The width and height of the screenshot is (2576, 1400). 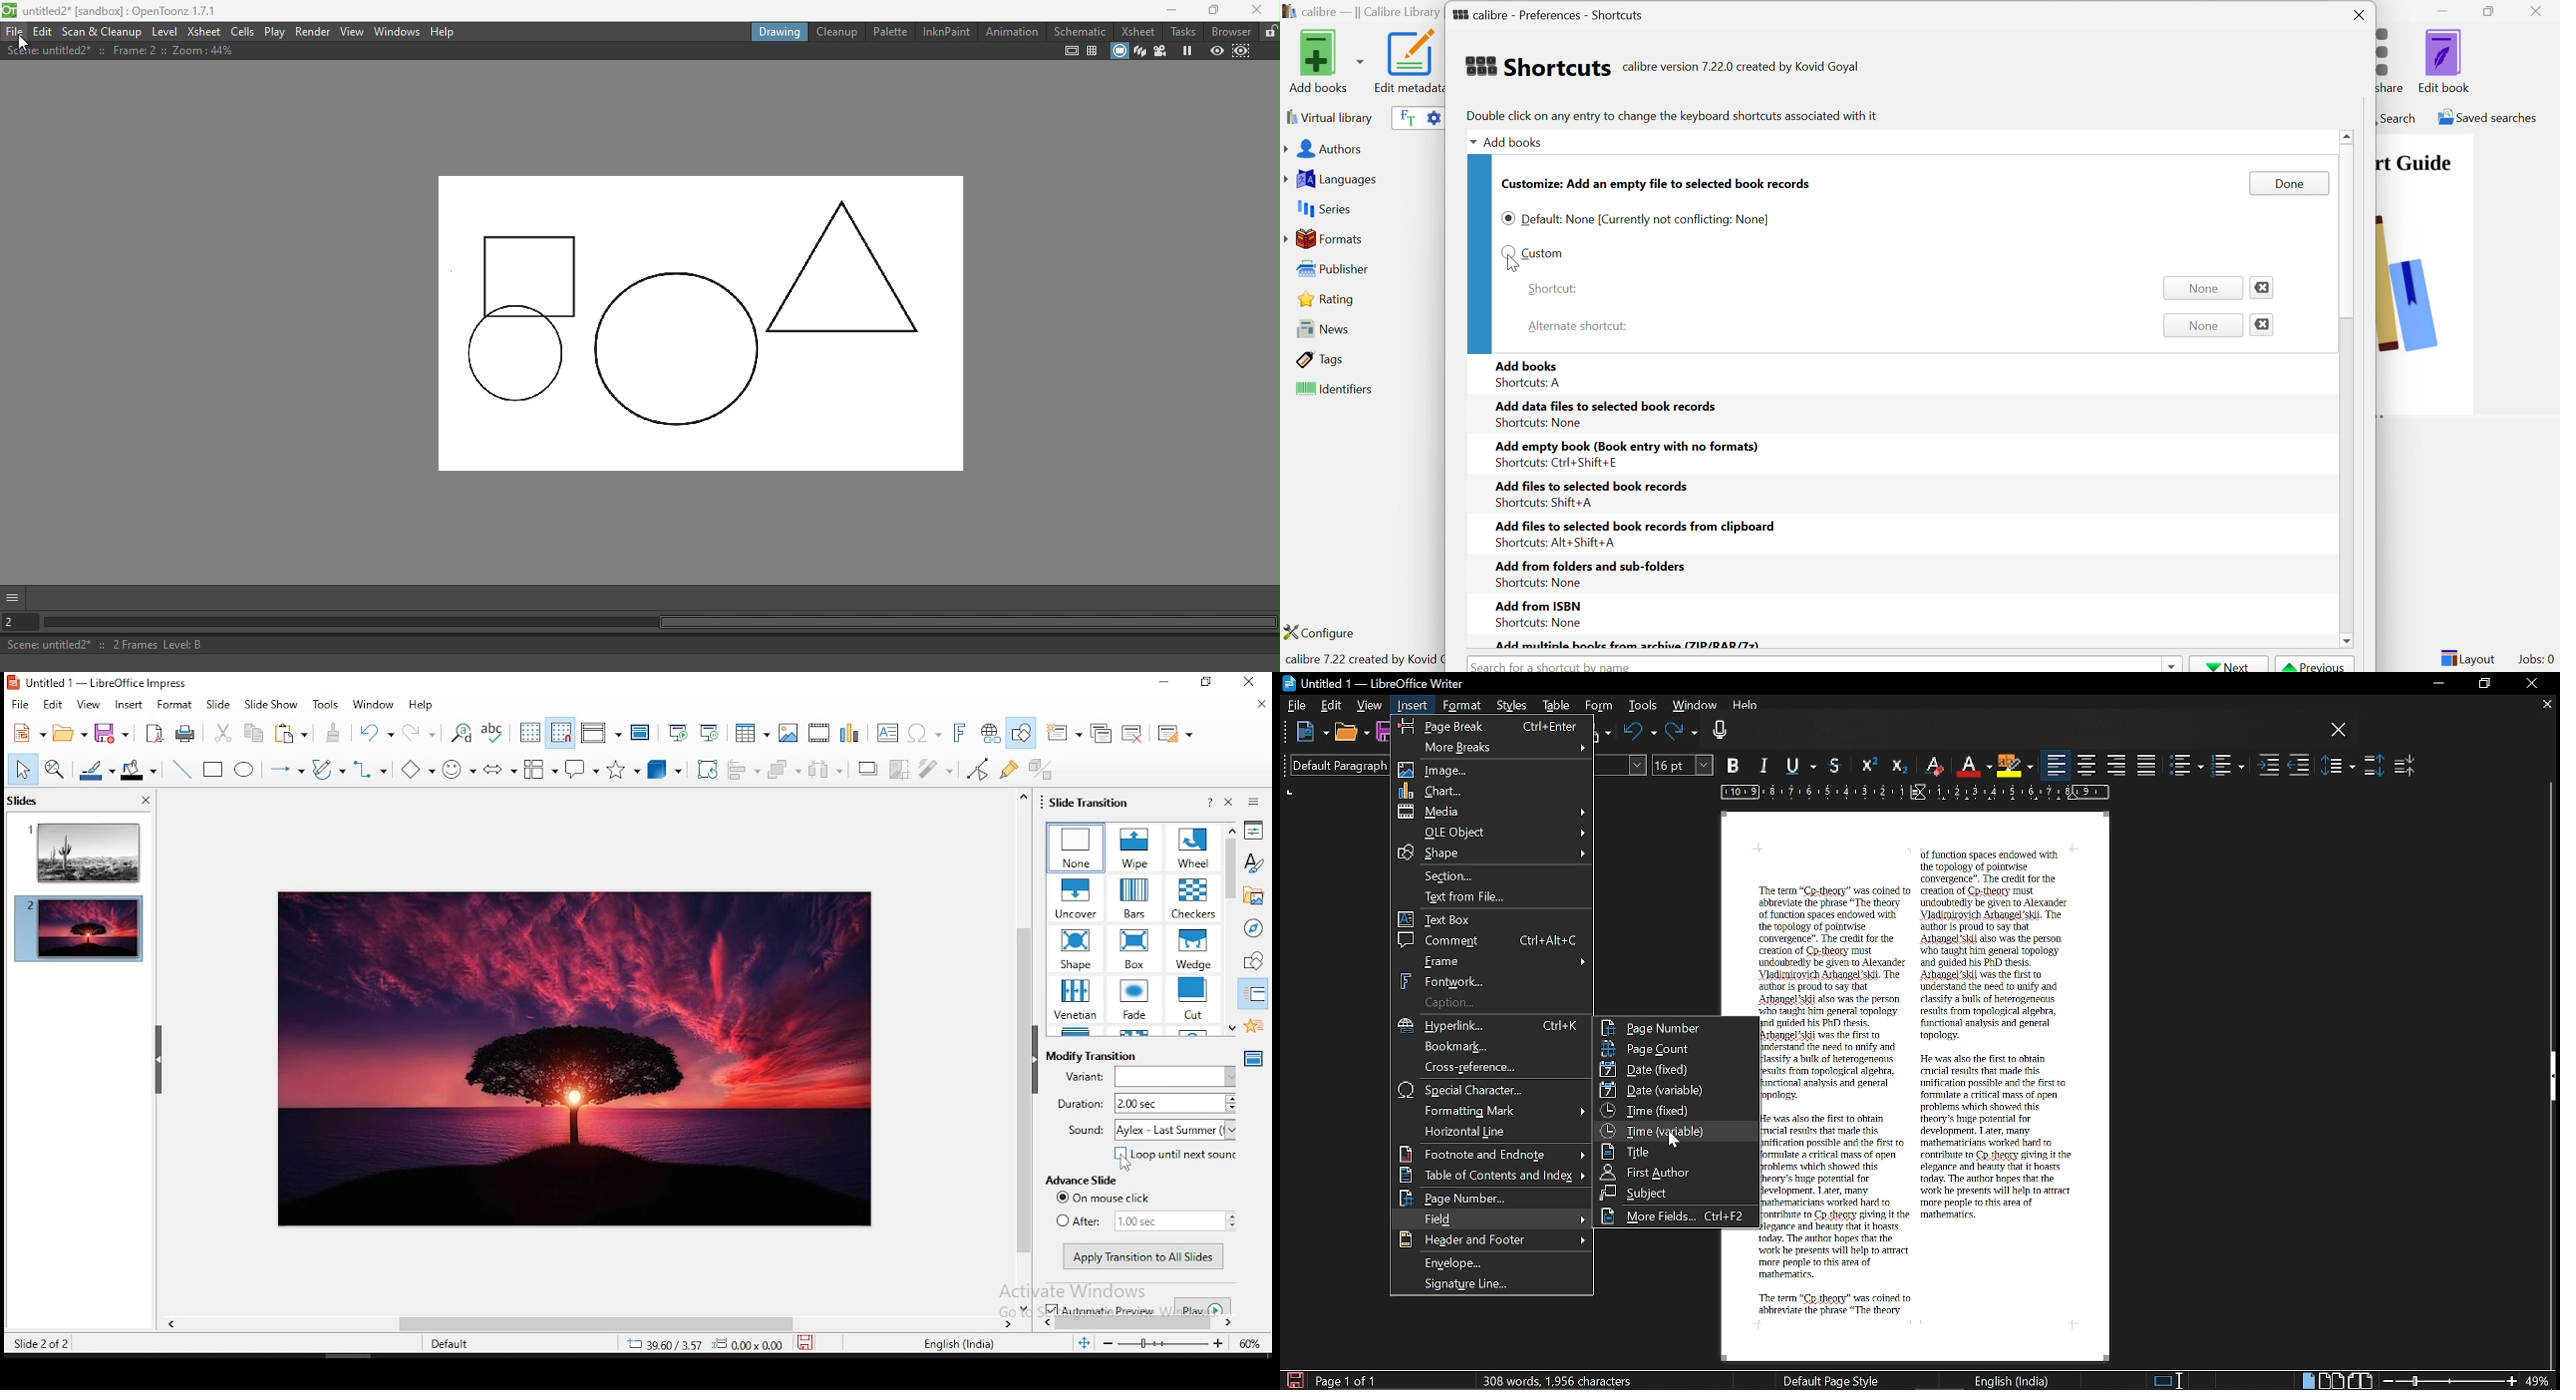 I want to click on Formatting mark, so click(x=1491, y=1110).